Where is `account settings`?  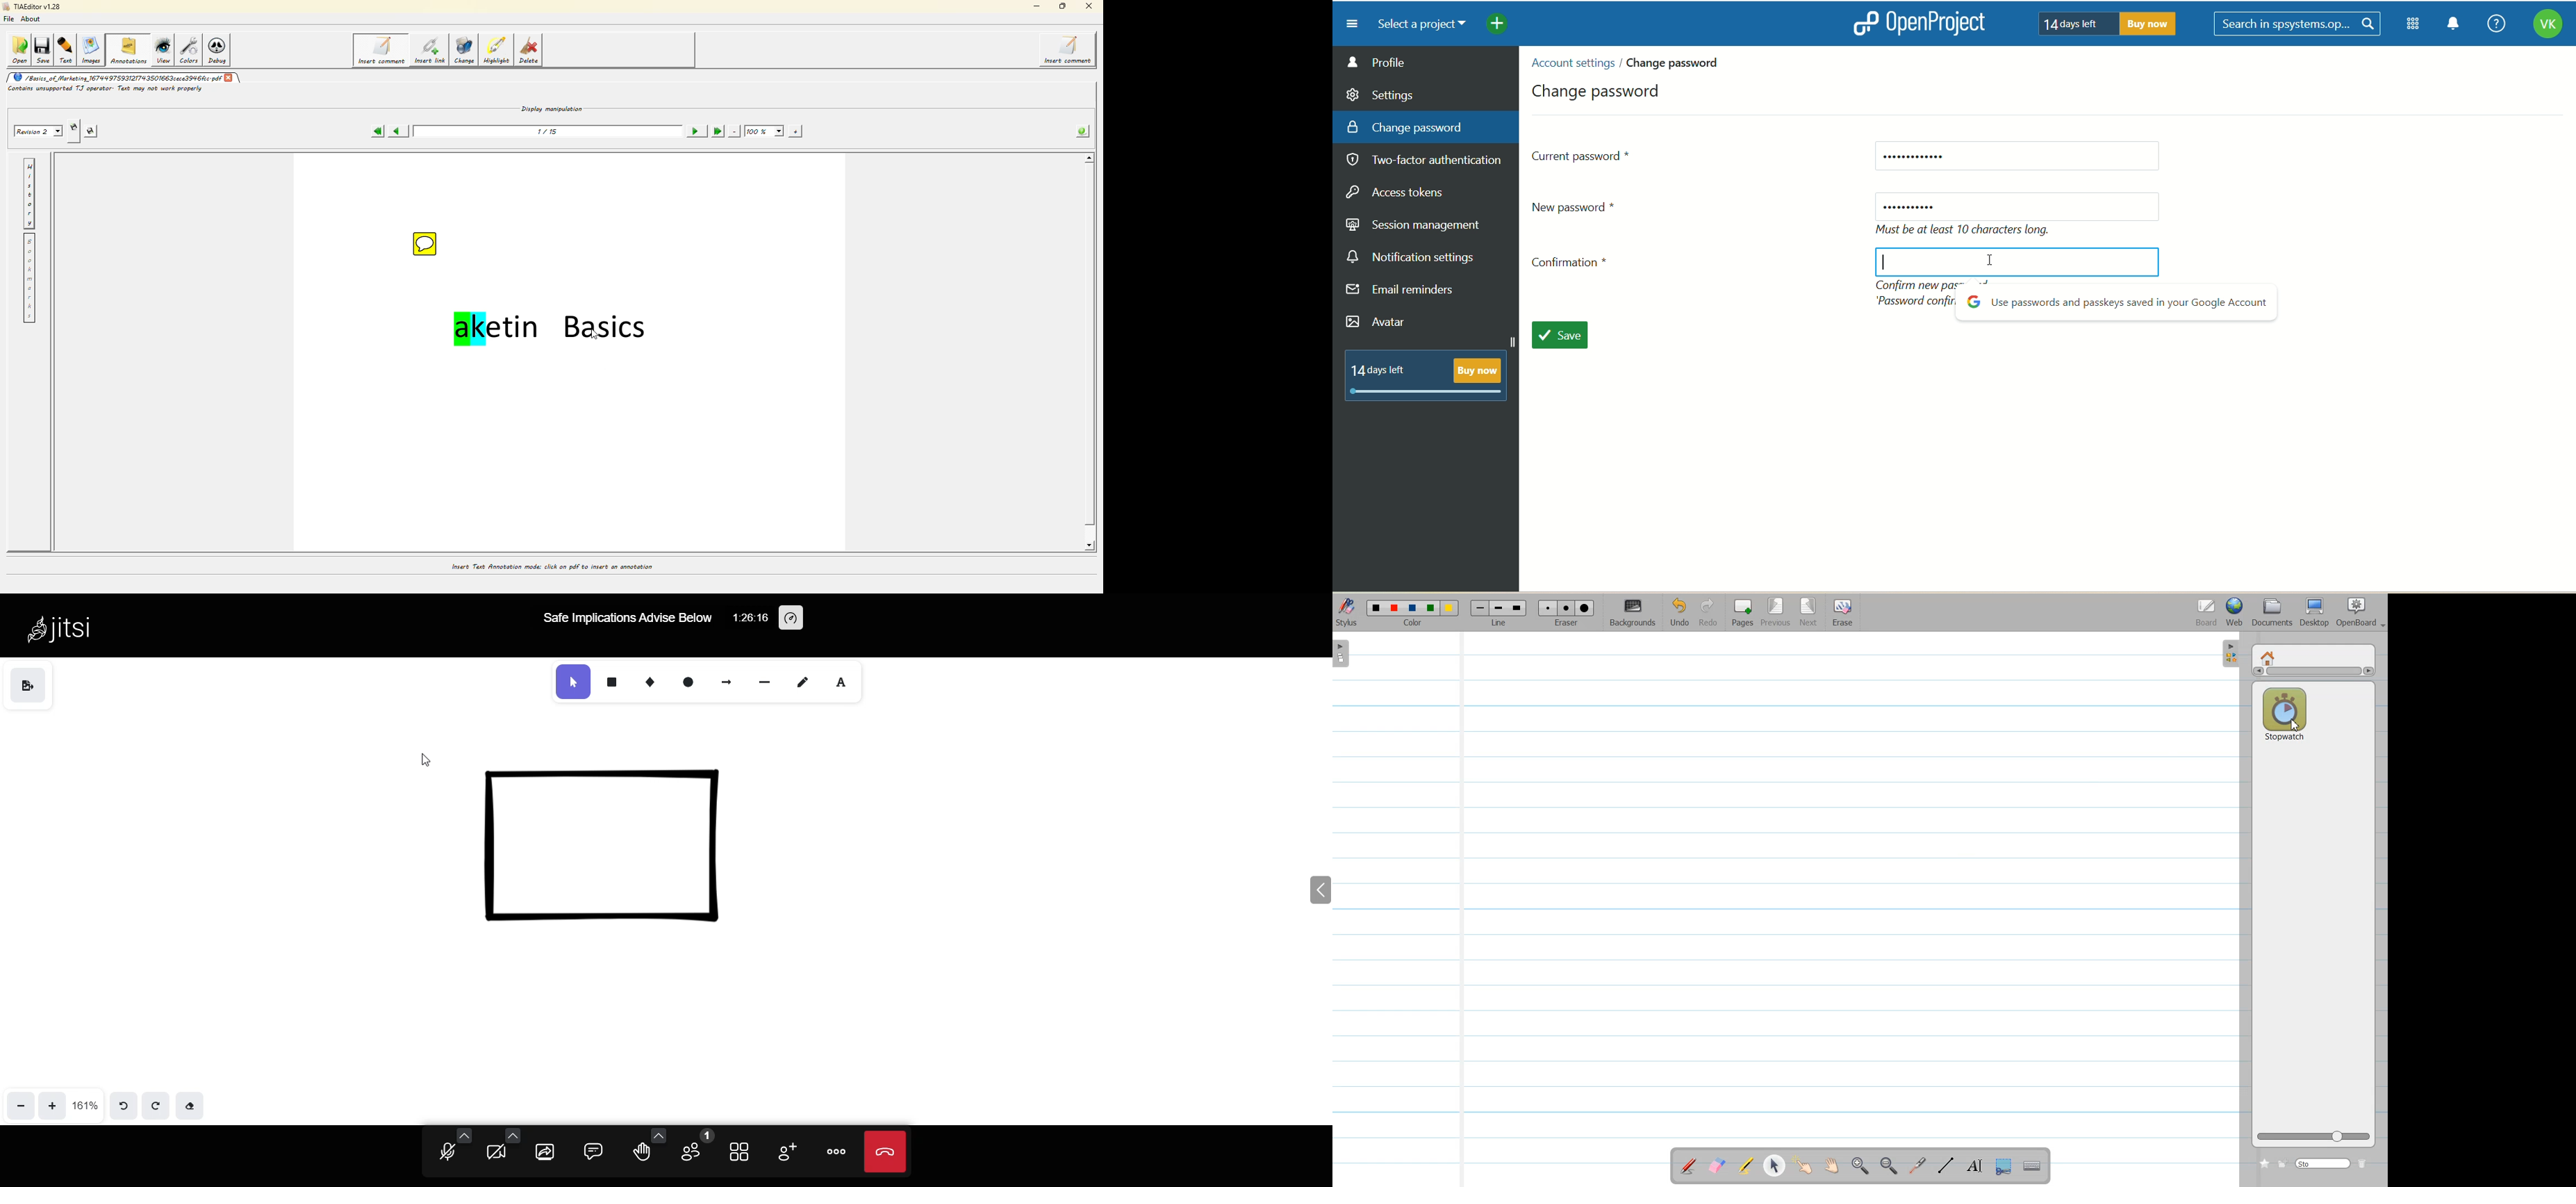
account settings is located at coordinates (1571, 63).